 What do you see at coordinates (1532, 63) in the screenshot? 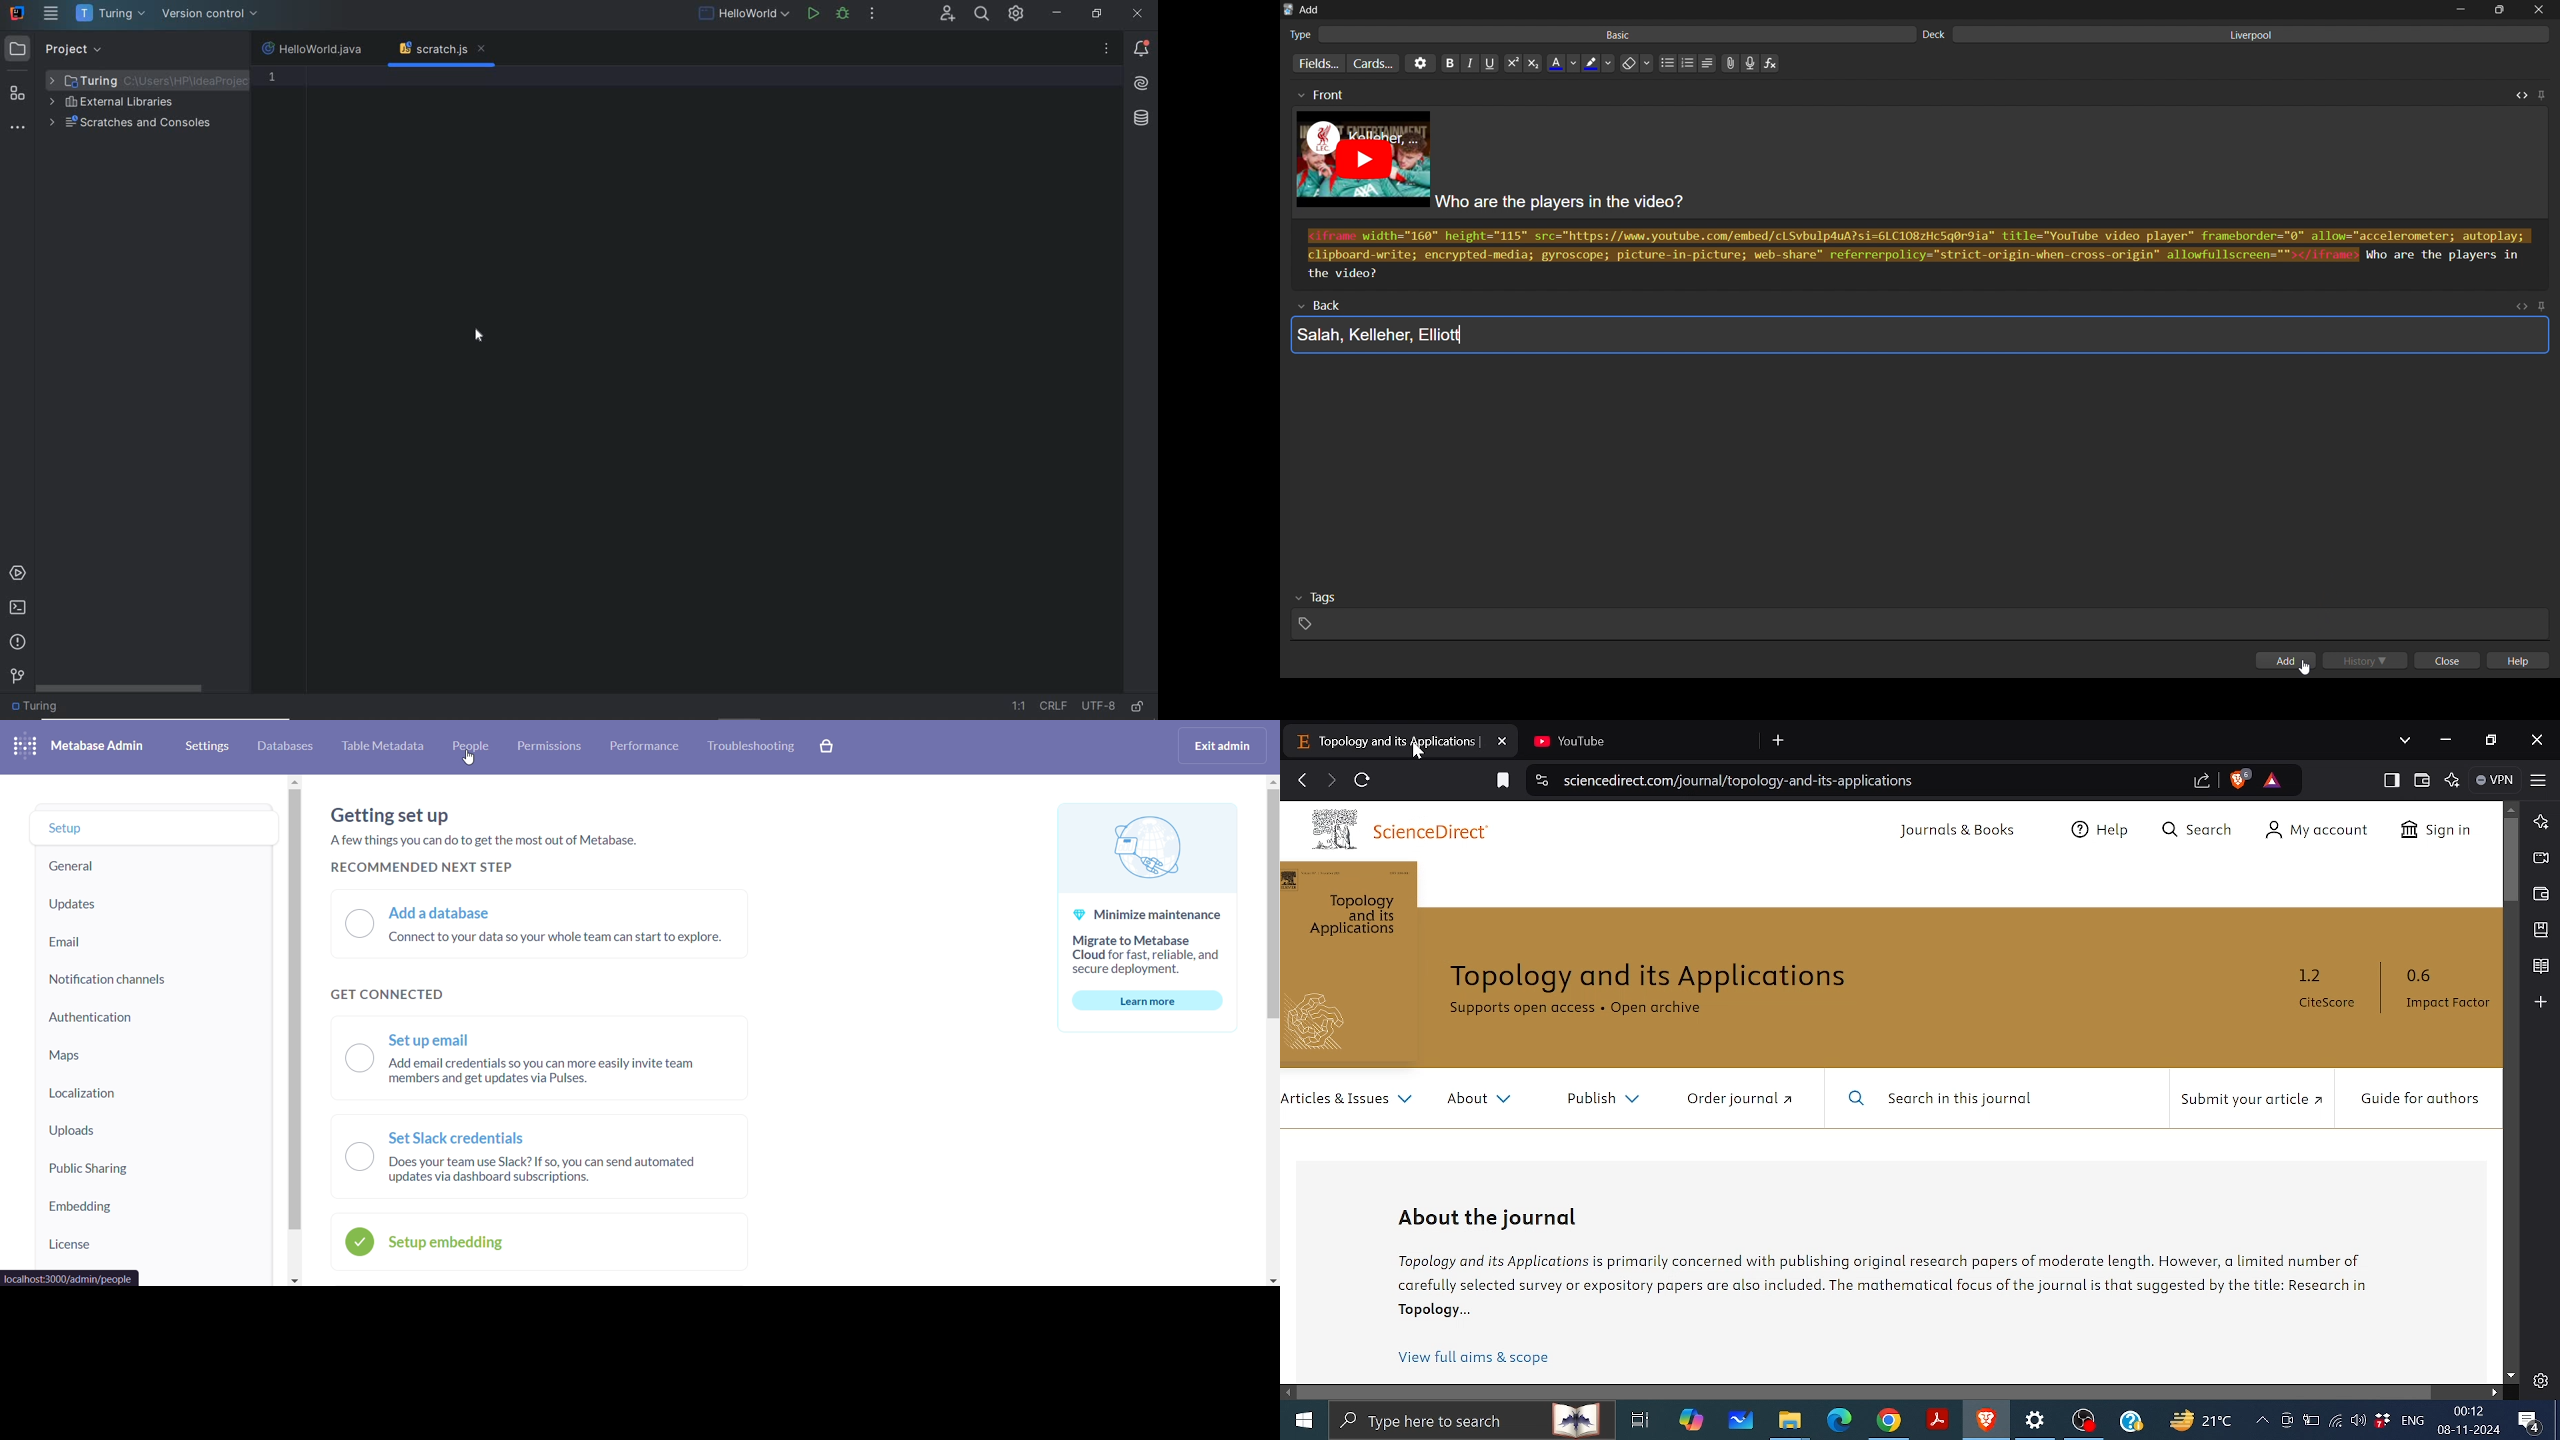
I see `subscript` at bounding box center [1532, 63].